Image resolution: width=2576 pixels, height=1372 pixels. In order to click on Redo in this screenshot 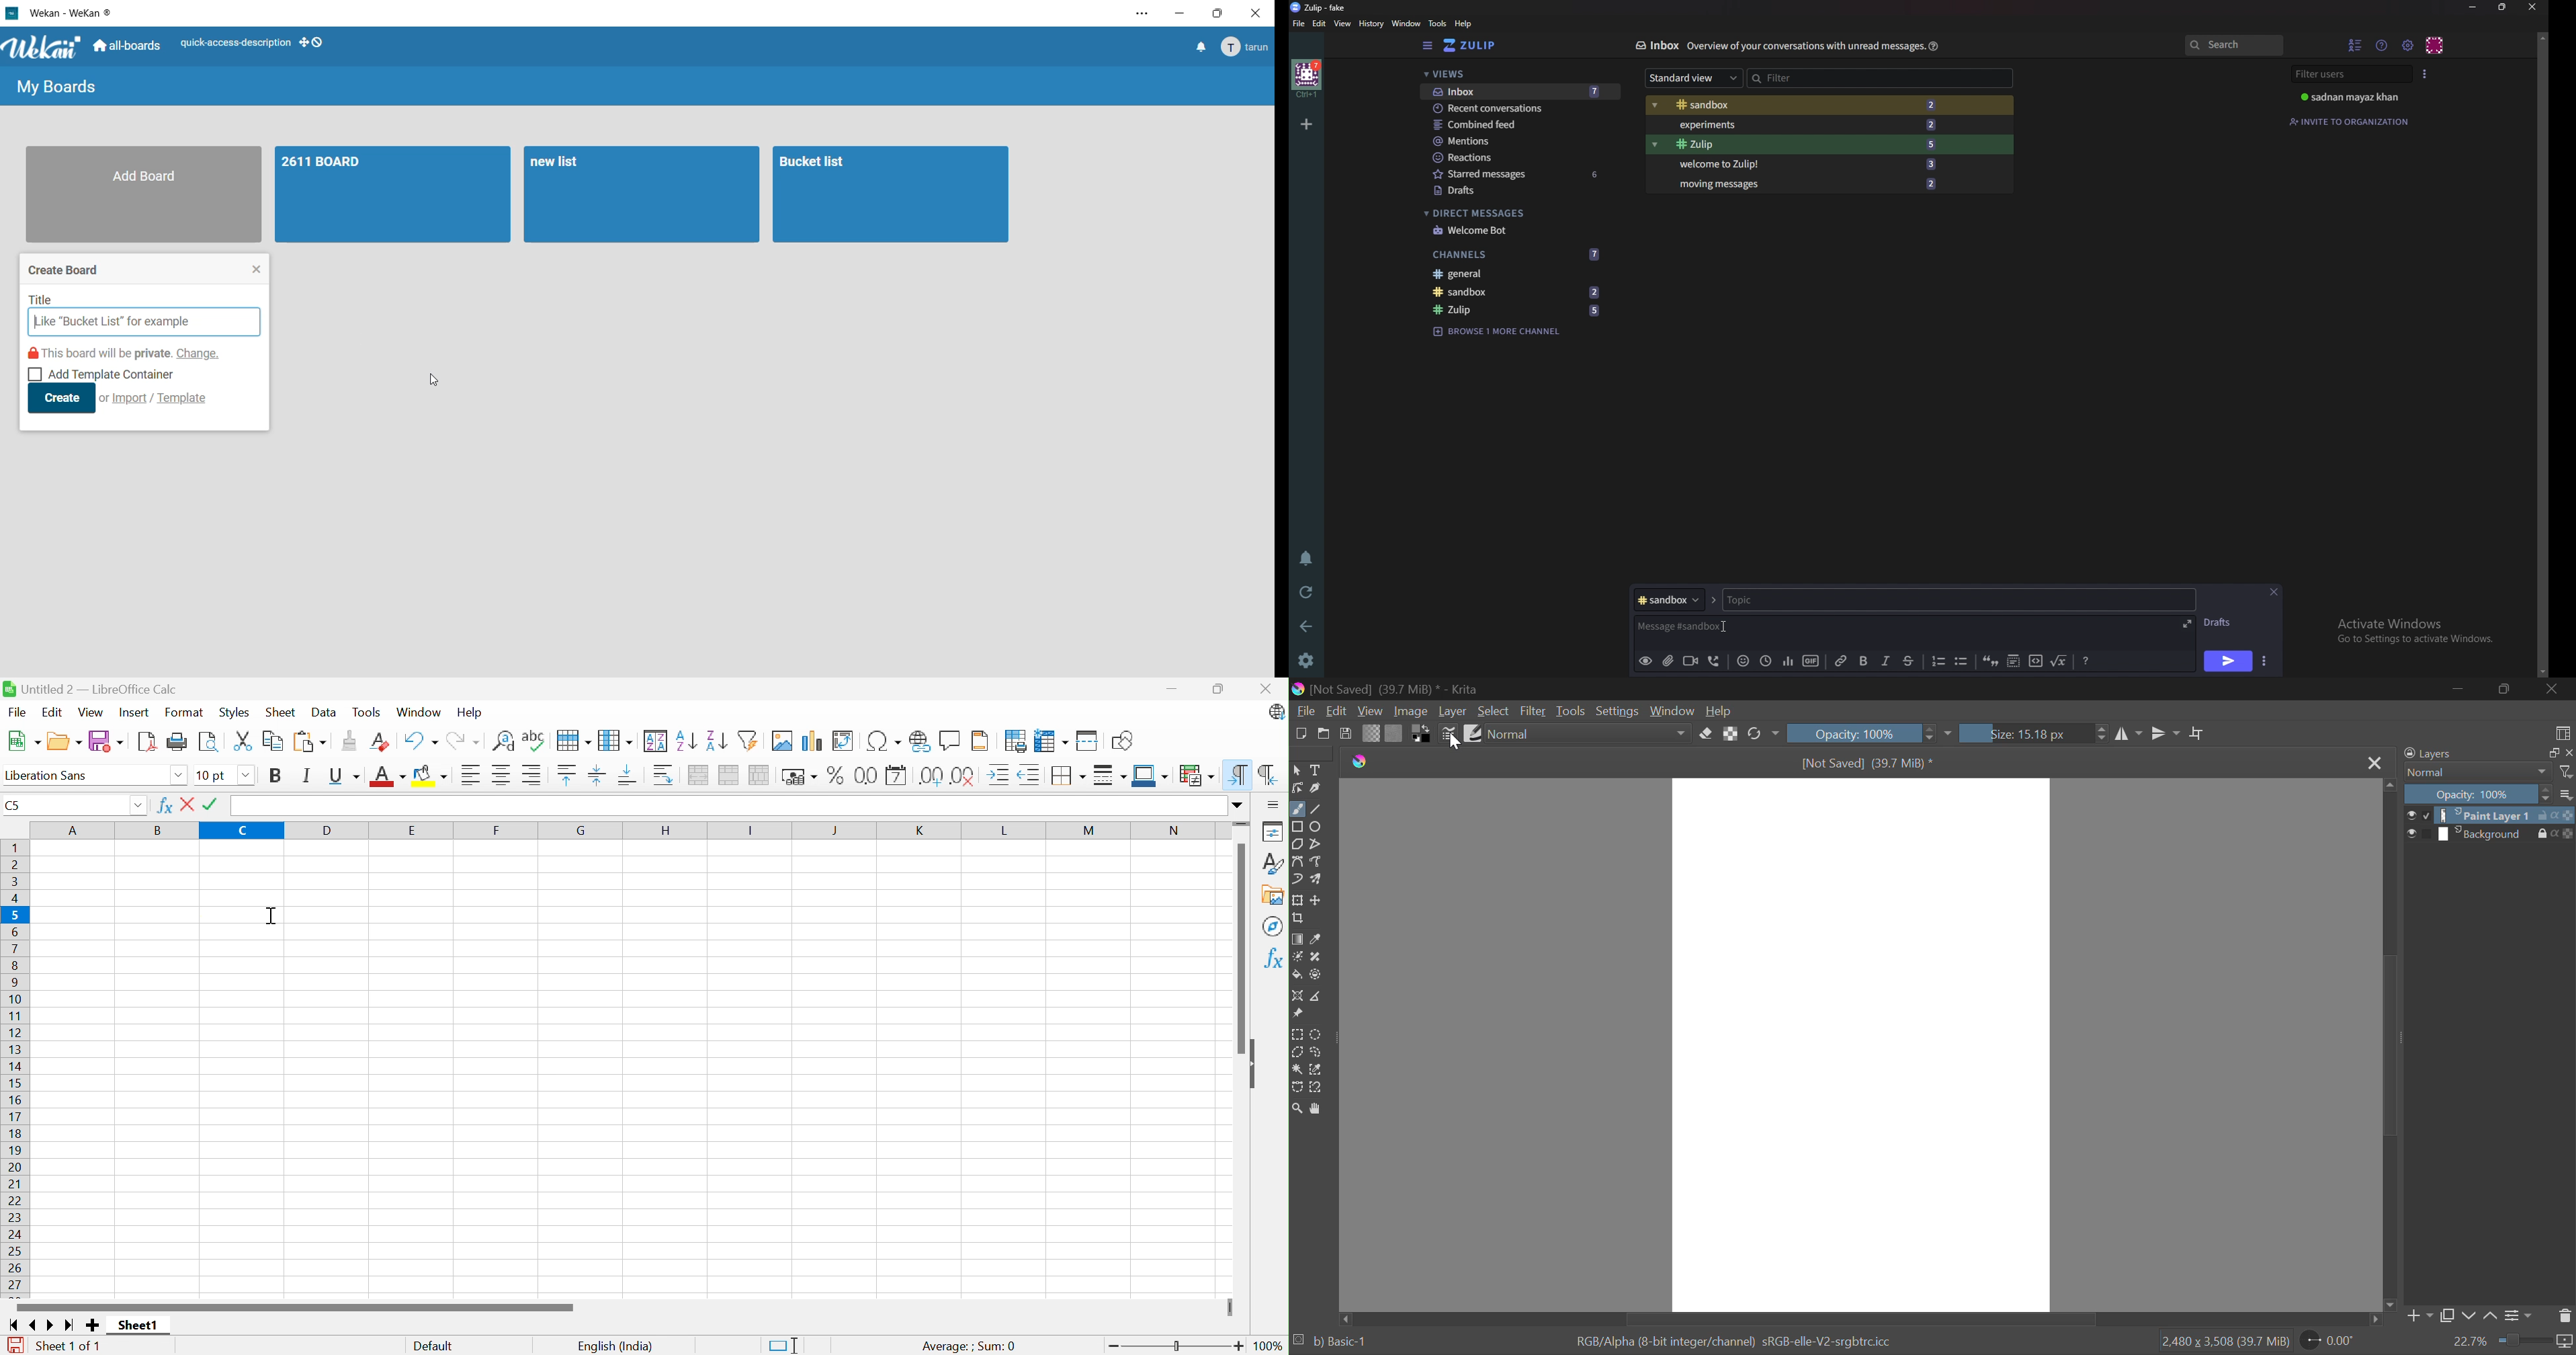, I will do `click(462, 742)`.